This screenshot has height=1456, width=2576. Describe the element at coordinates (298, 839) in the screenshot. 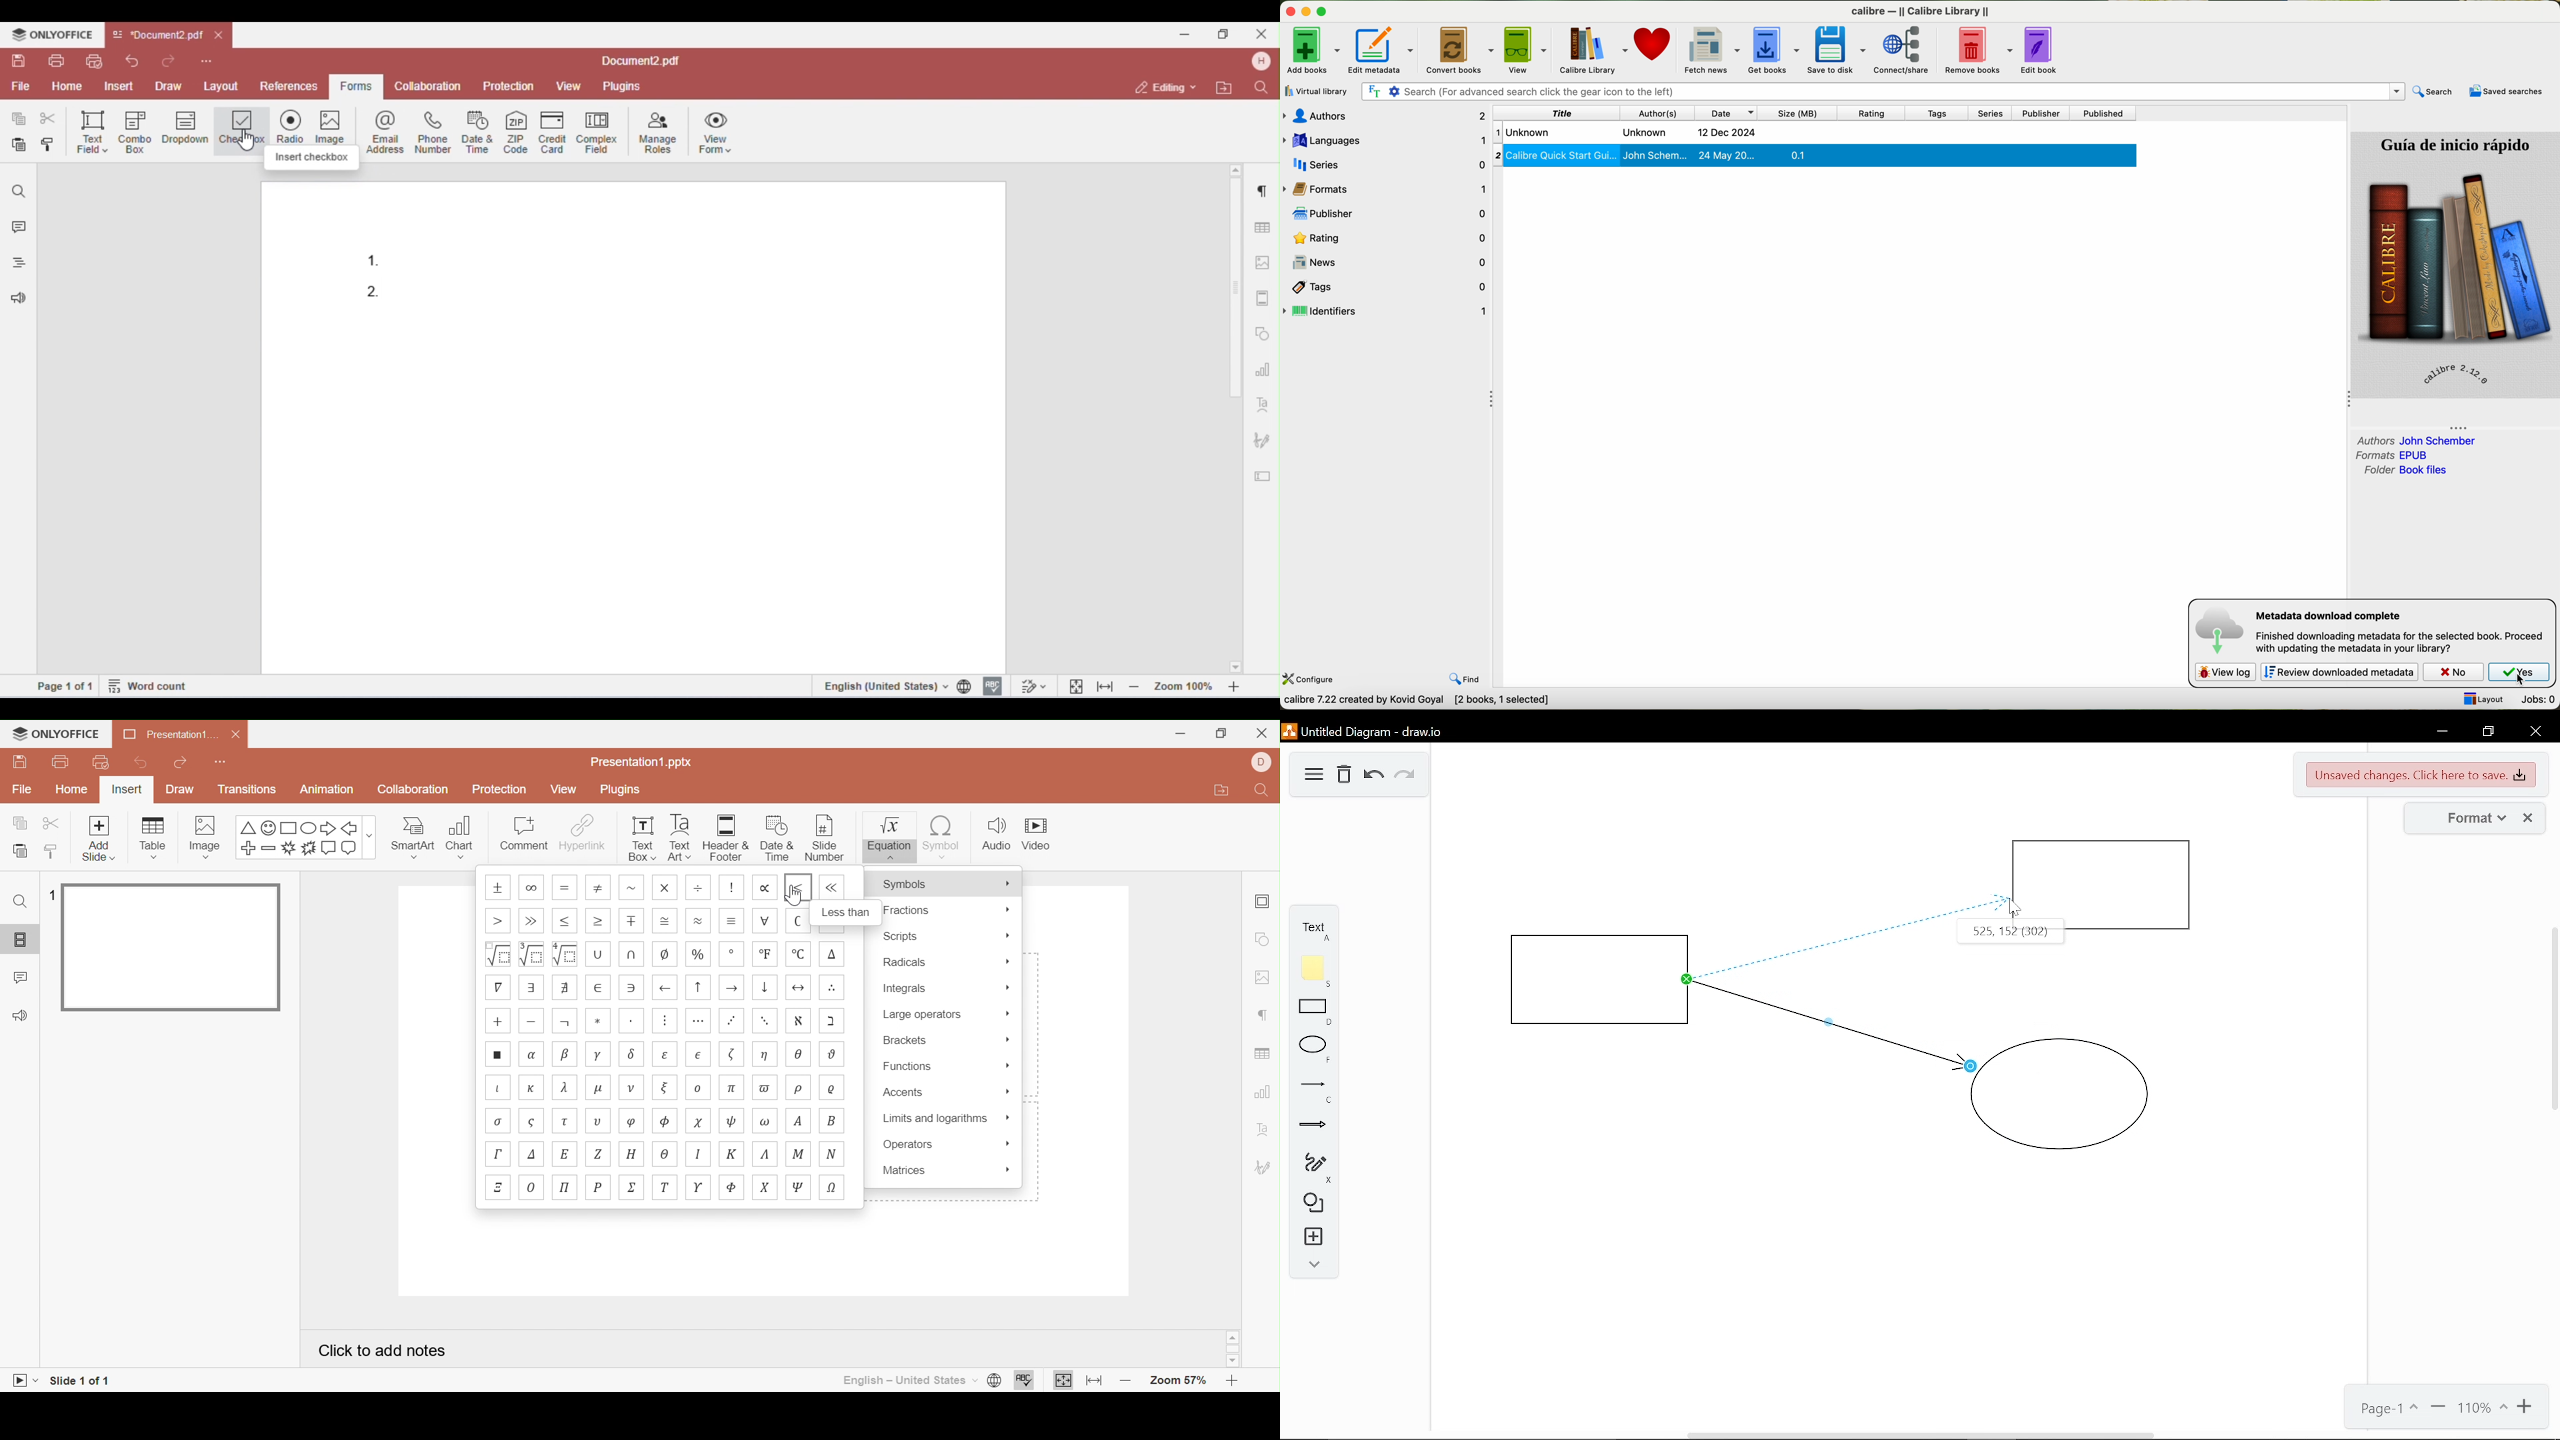

I see `Symbols` at that location.